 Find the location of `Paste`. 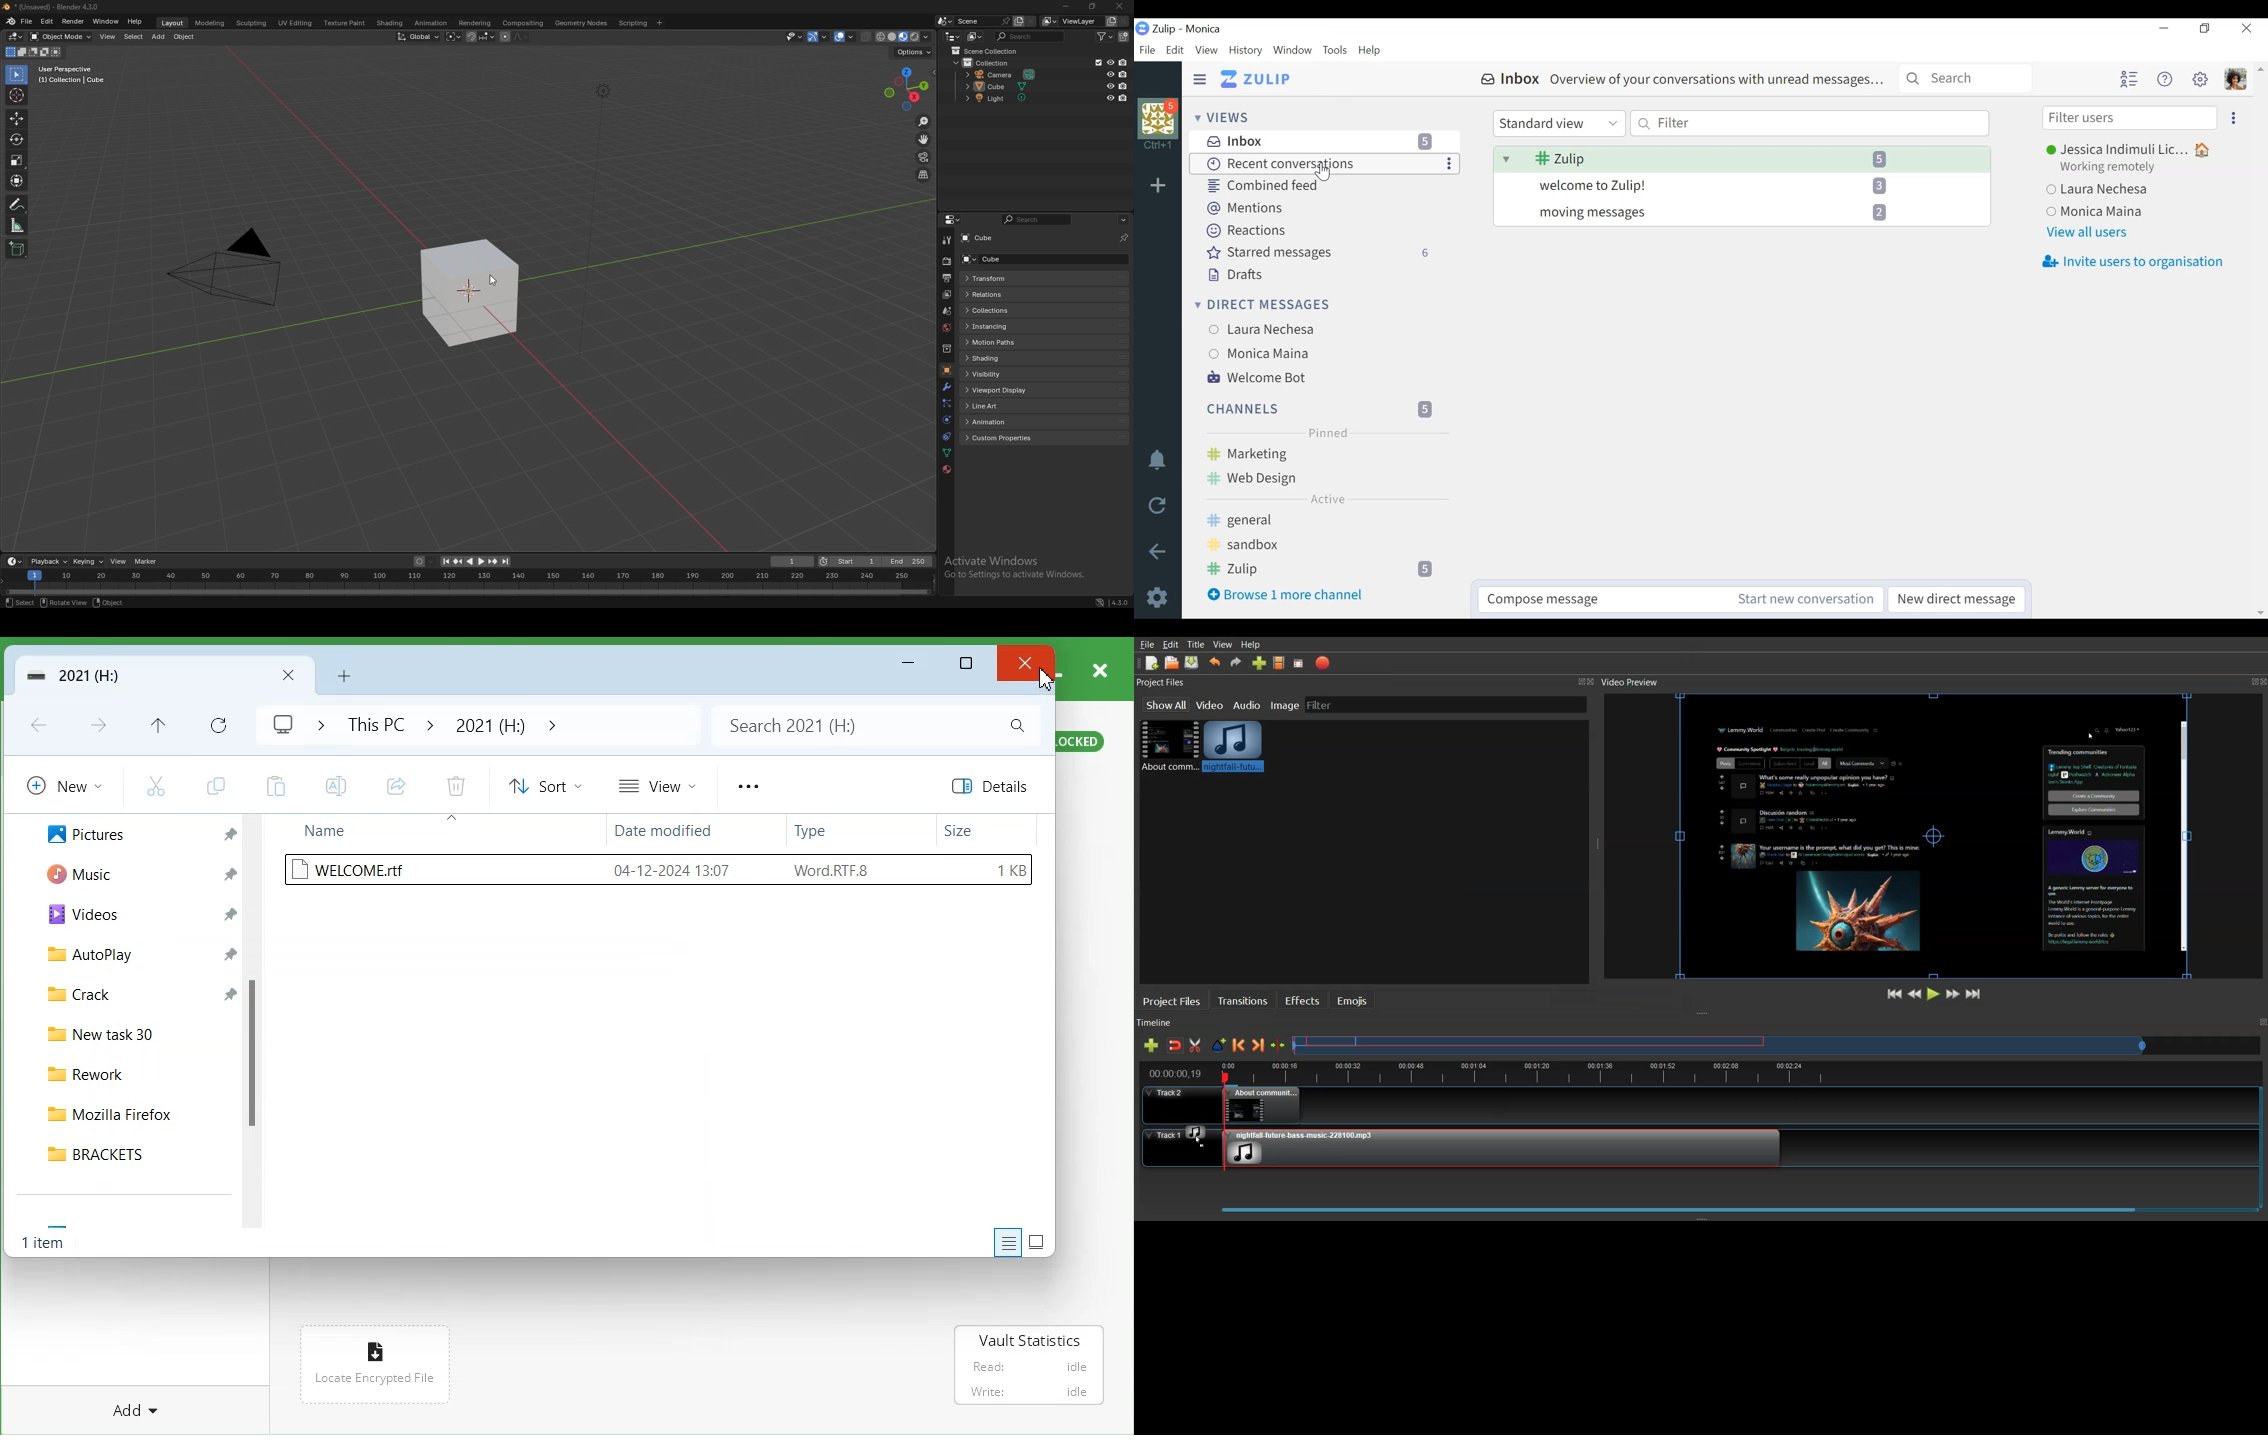

Paste is located at coordinates (273, 784).